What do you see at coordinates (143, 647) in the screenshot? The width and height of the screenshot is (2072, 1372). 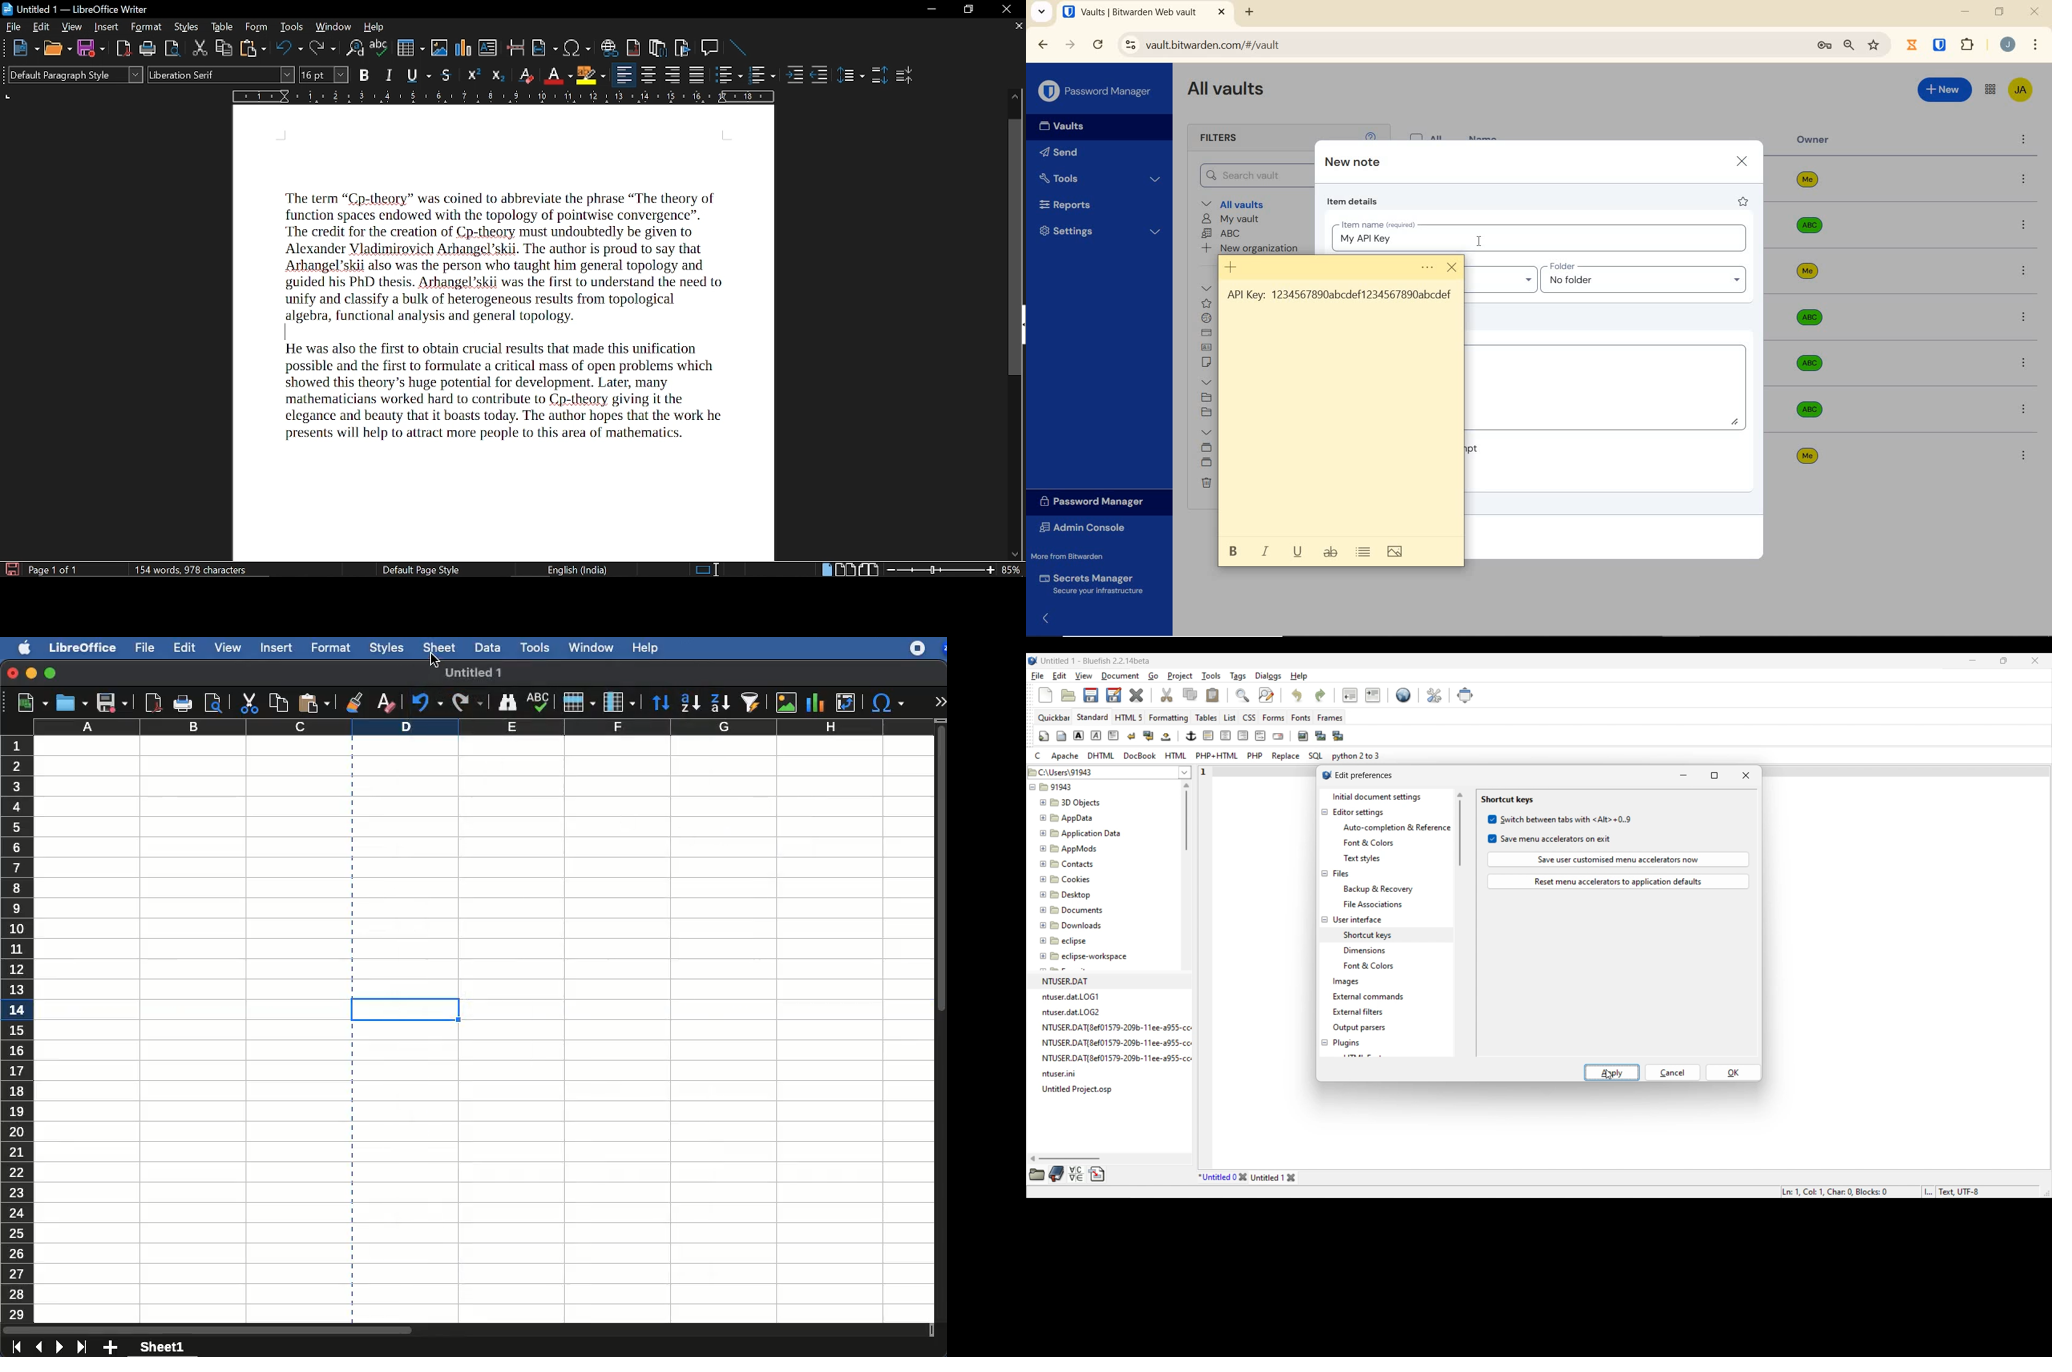 I see `file` at bounding box center [143, 647].